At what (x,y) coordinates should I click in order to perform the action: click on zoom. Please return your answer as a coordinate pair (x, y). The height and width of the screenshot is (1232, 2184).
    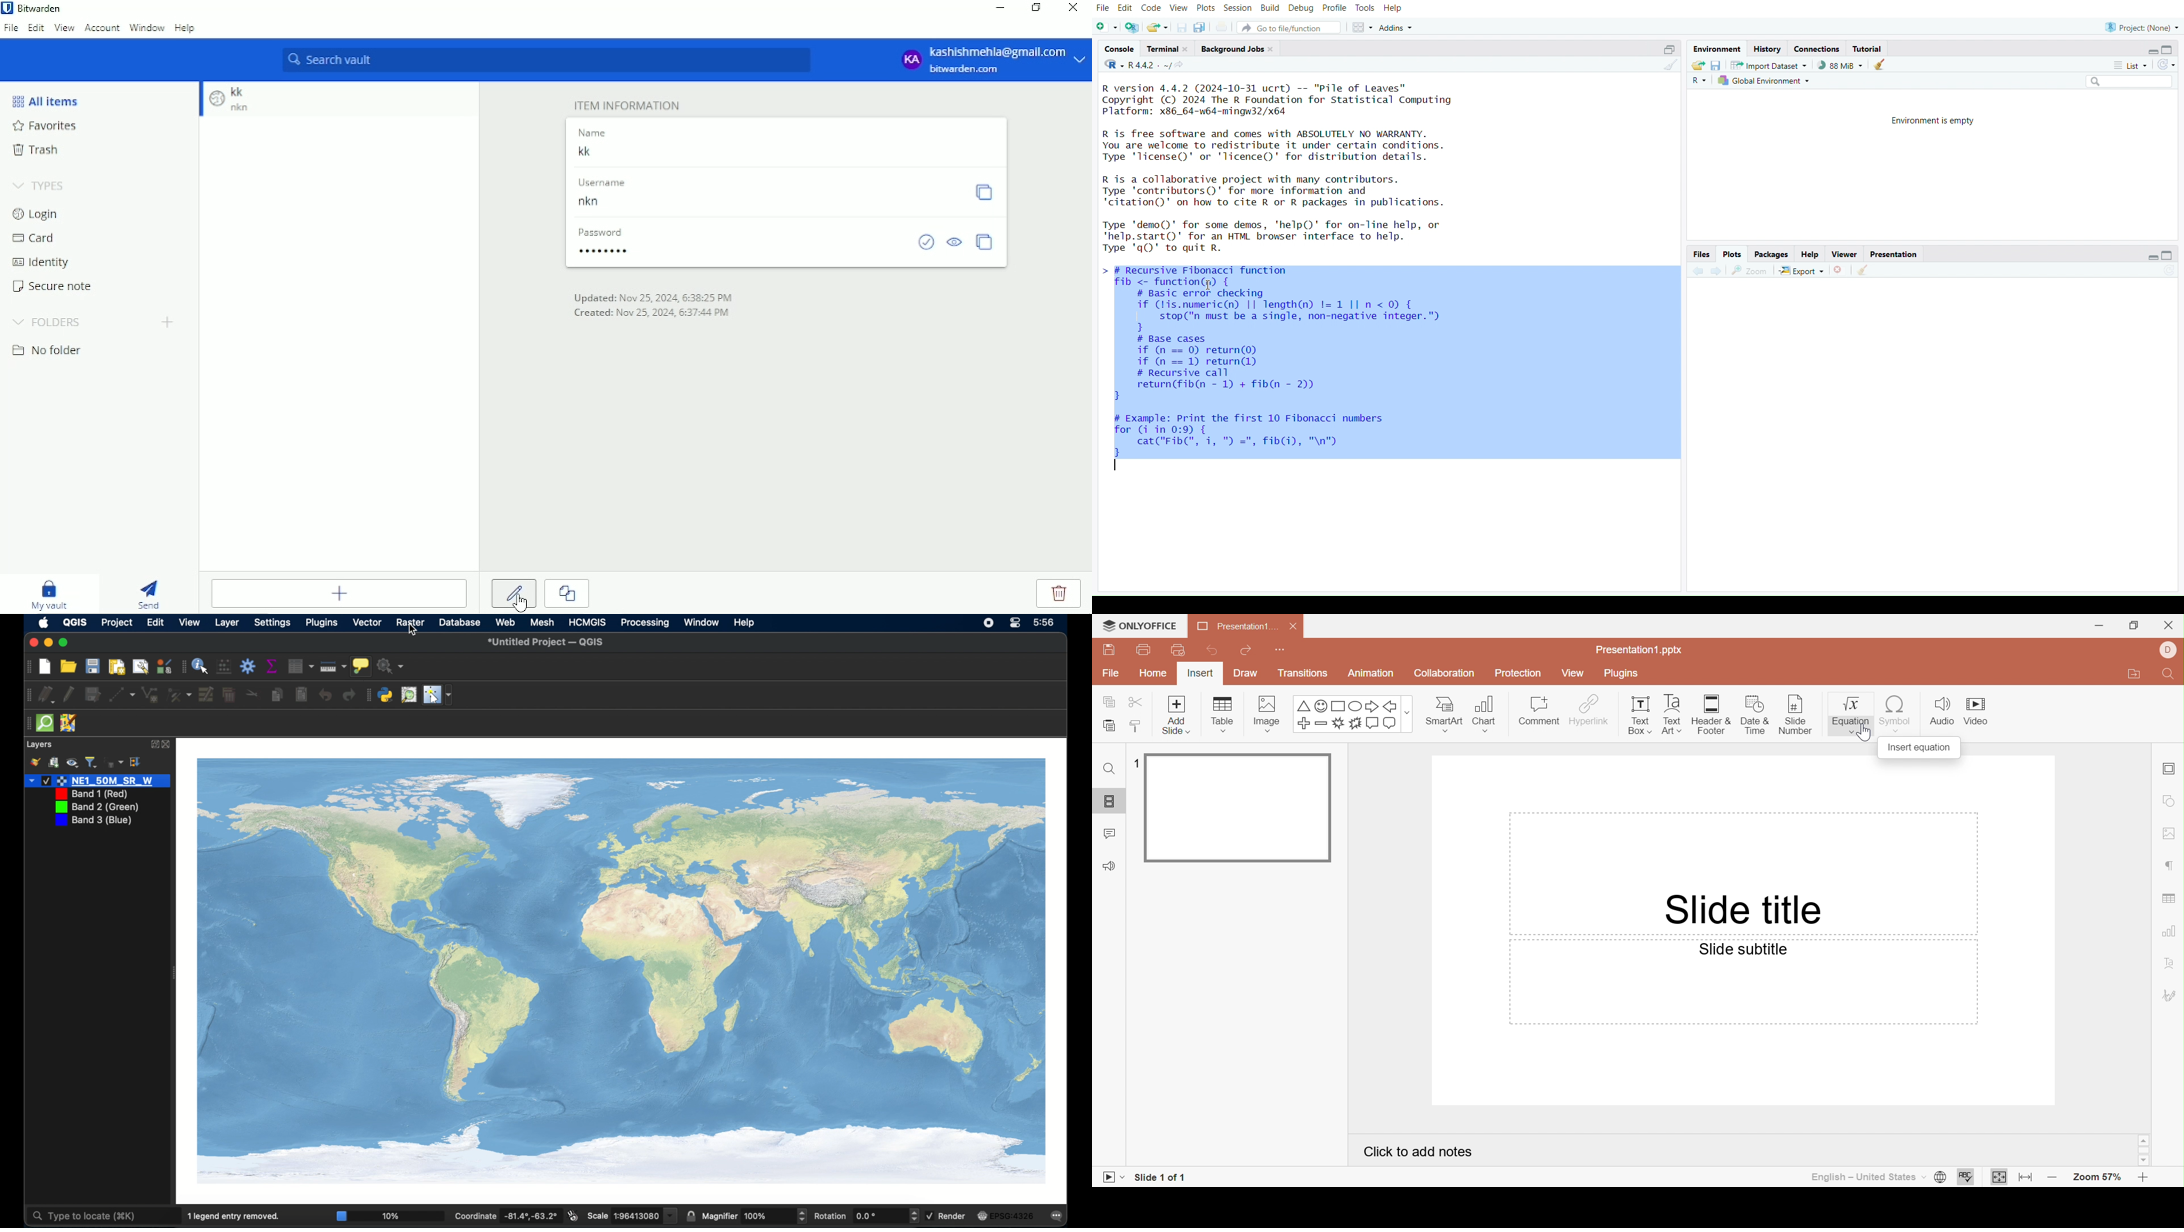
    Looking at the image, I should click on (1750, 271).